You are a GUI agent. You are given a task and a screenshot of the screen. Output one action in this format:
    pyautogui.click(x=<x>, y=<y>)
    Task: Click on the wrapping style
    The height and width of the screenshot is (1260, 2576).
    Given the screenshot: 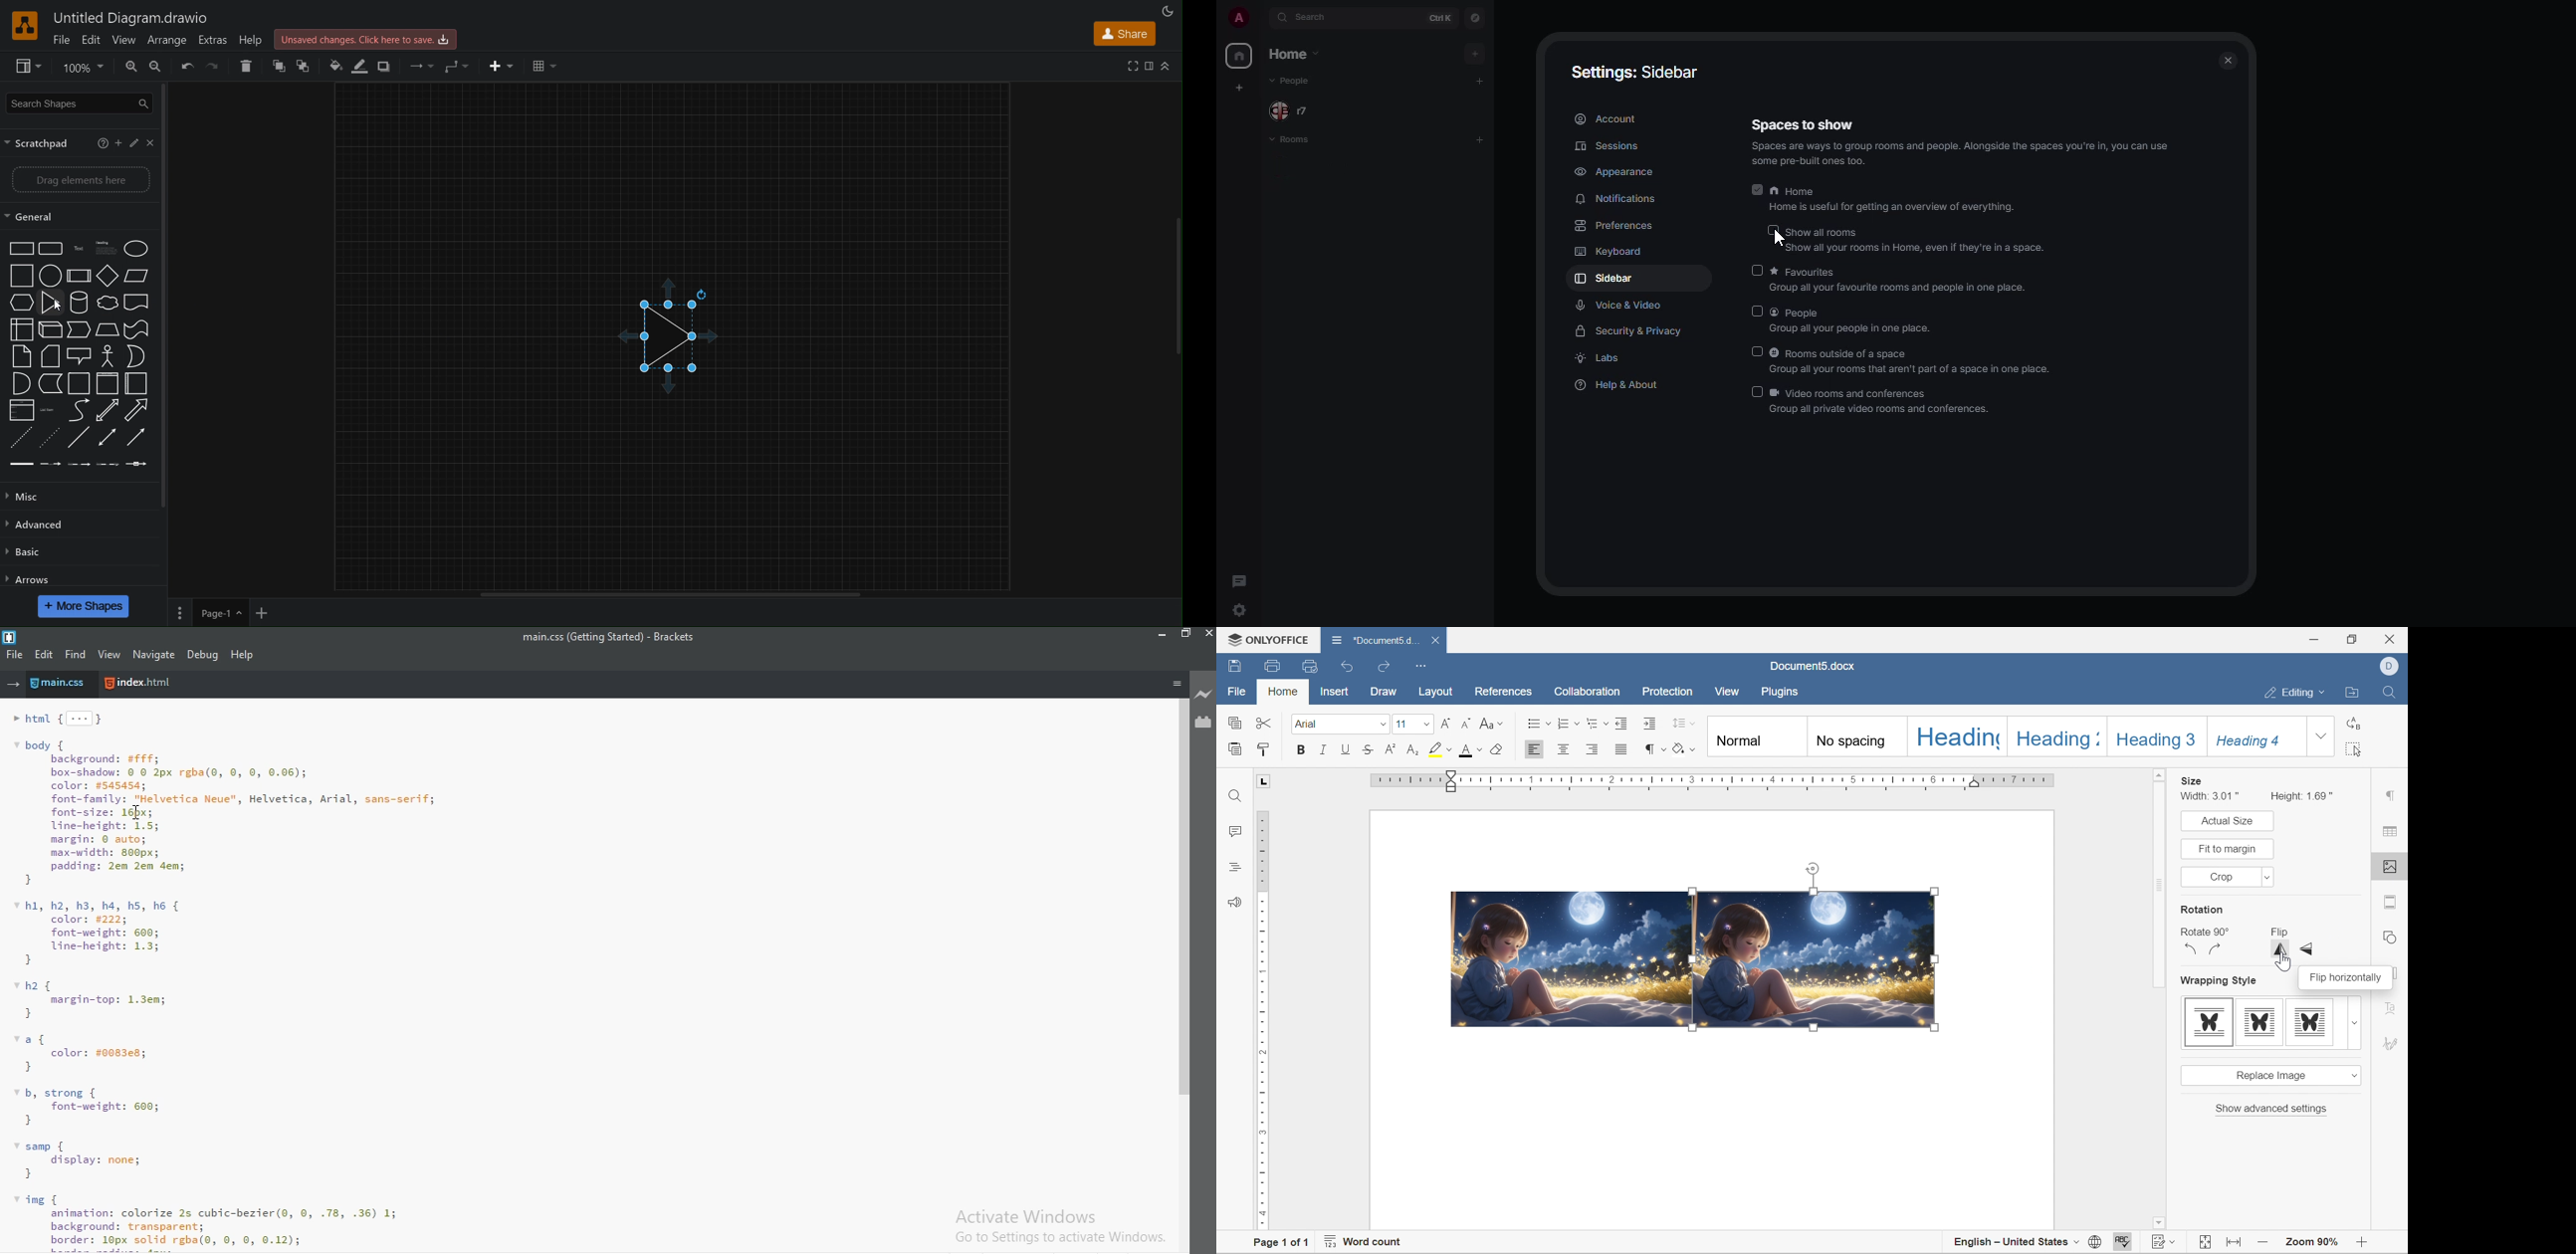 What is the action you would take?
    pyautogui.click(x=2221, y=983)
    